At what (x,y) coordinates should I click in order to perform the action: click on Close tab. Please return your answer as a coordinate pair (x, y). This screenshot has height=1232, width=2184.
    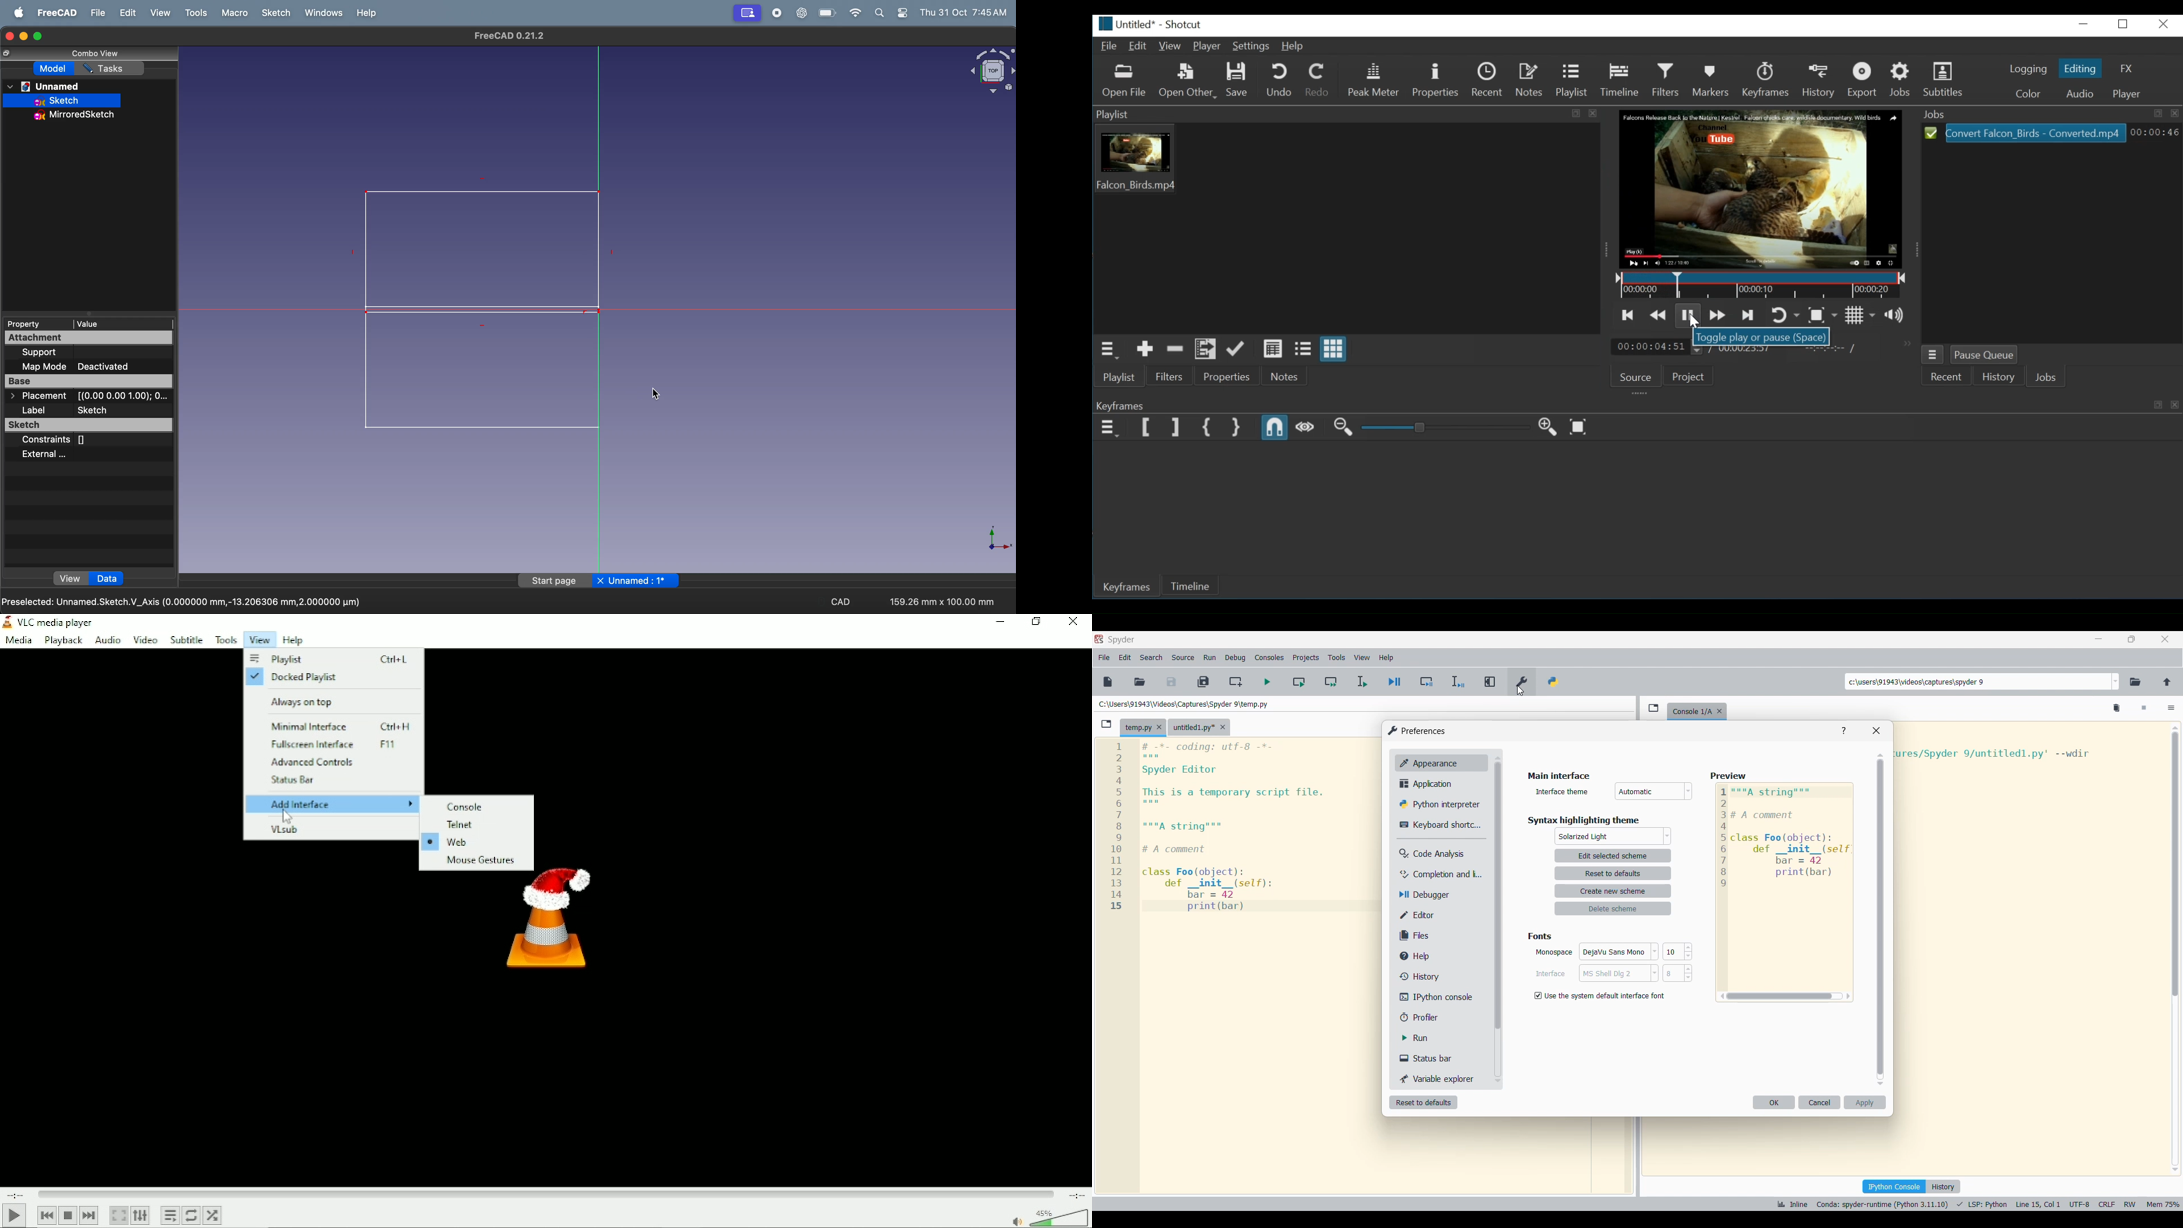
    Looking at the image, I should click on (1159, 727).